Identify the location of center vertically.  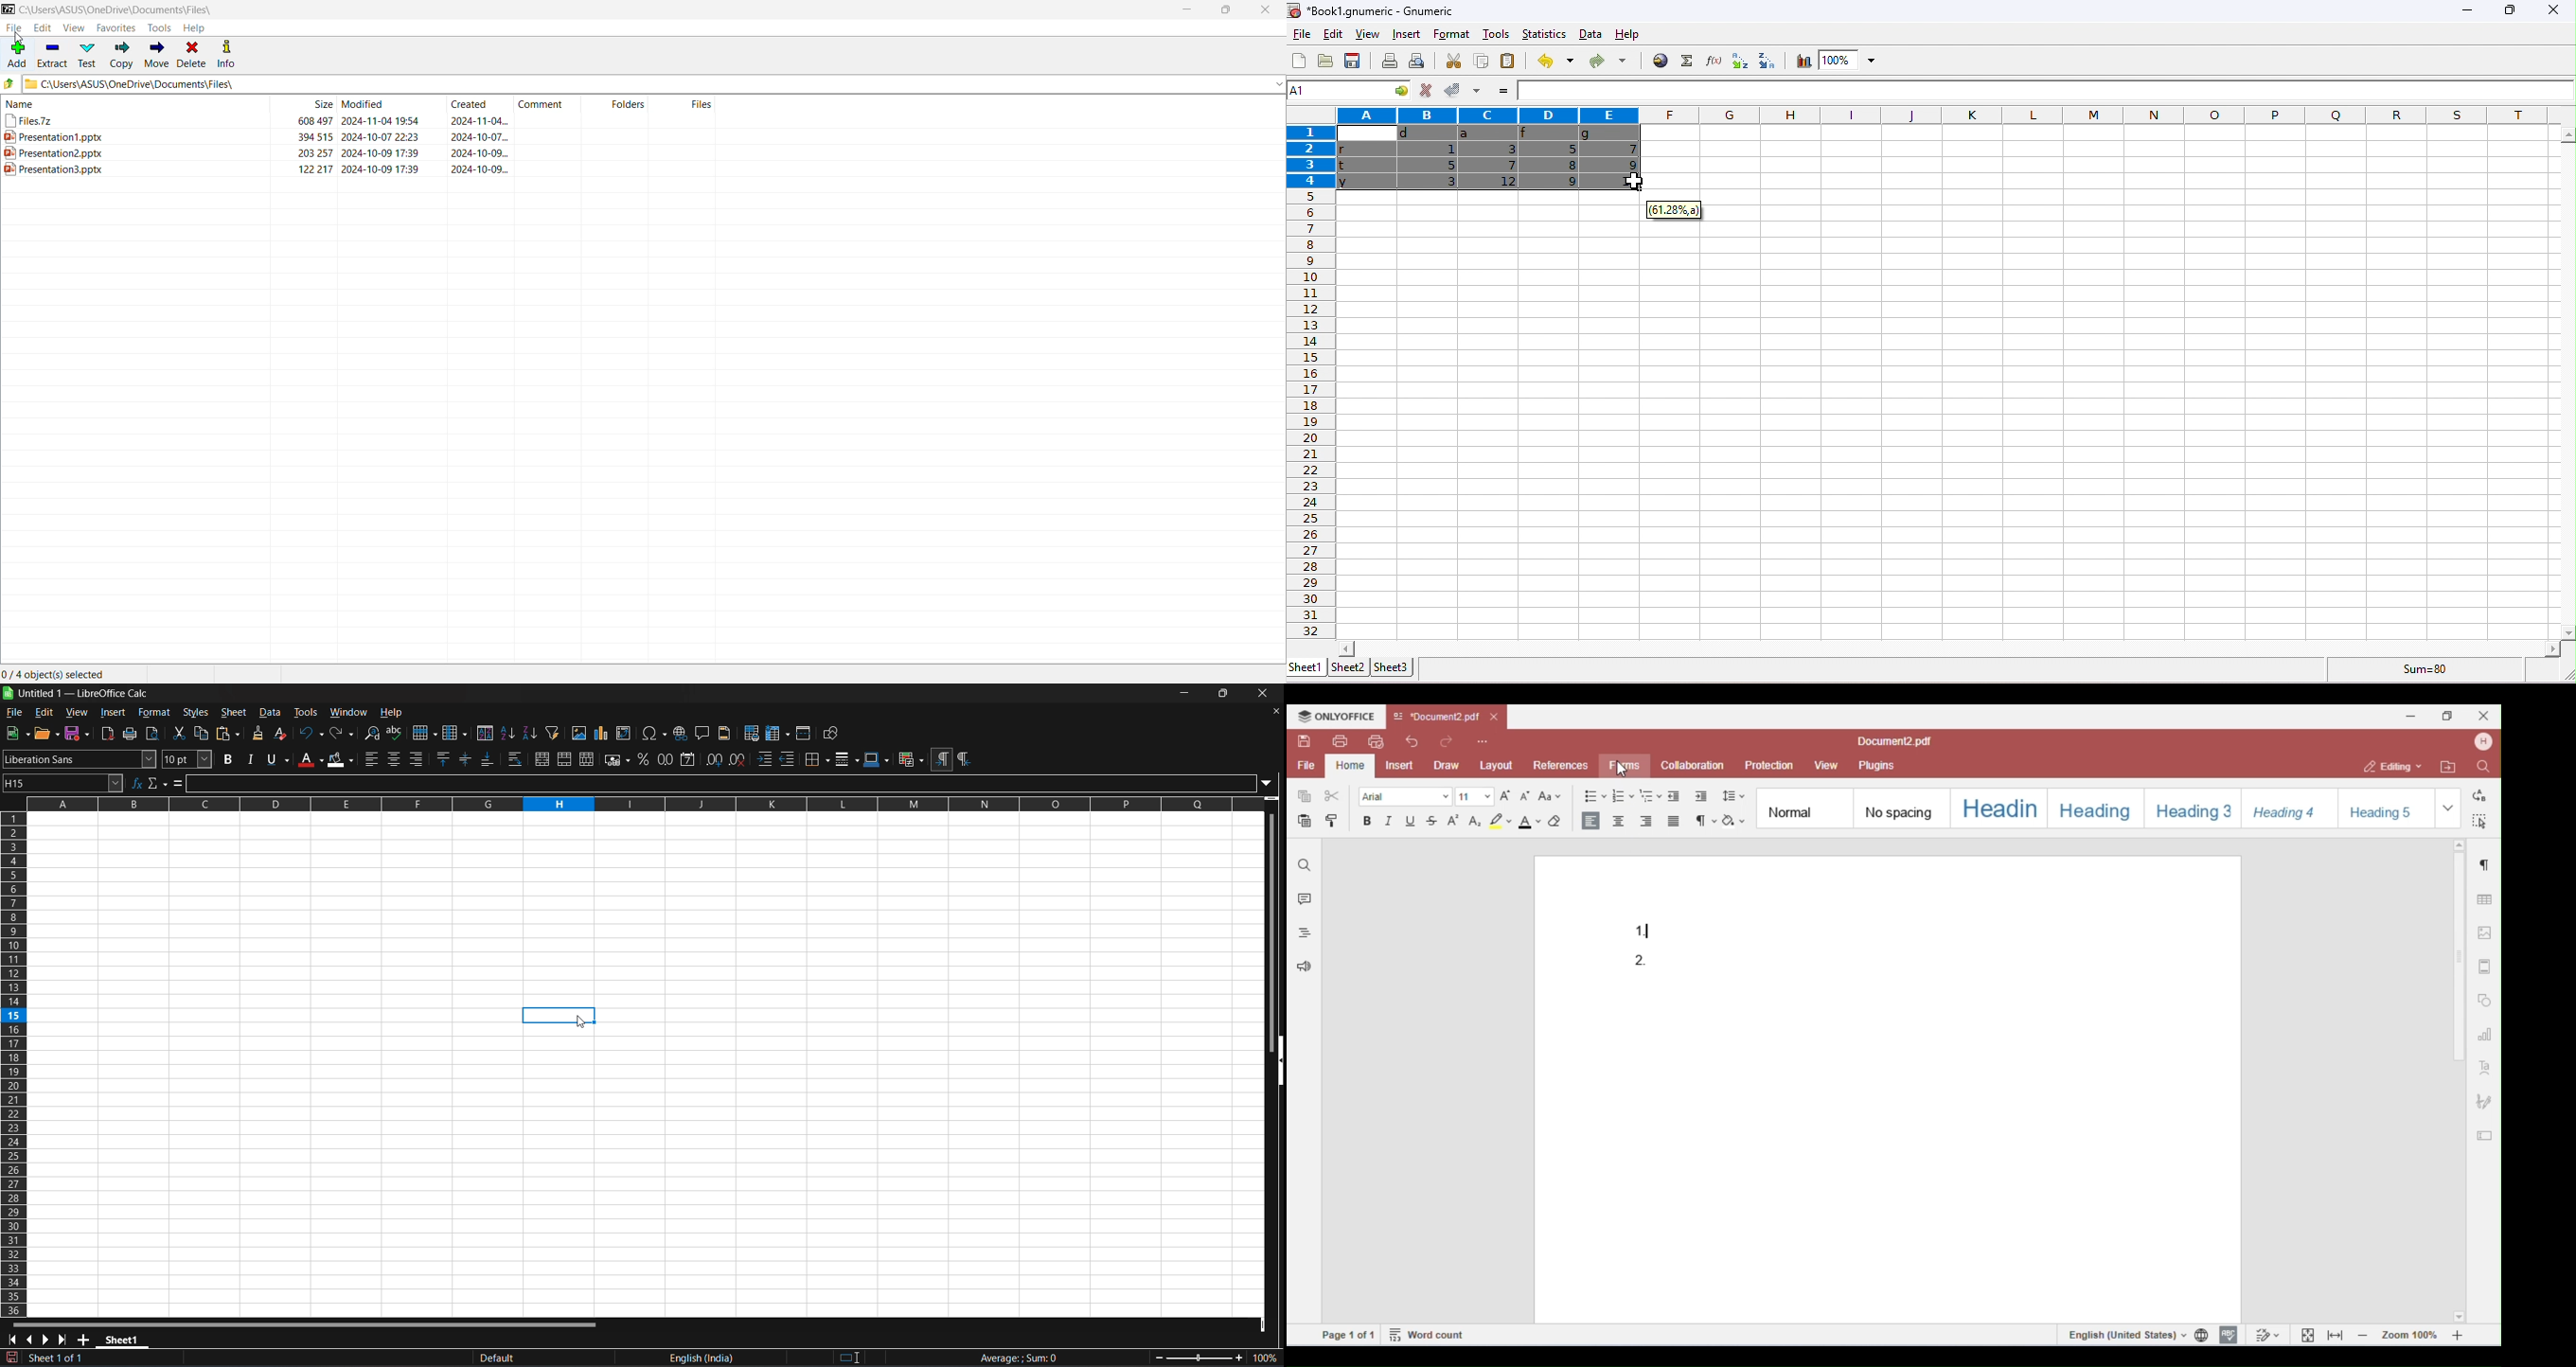
(465, 759).